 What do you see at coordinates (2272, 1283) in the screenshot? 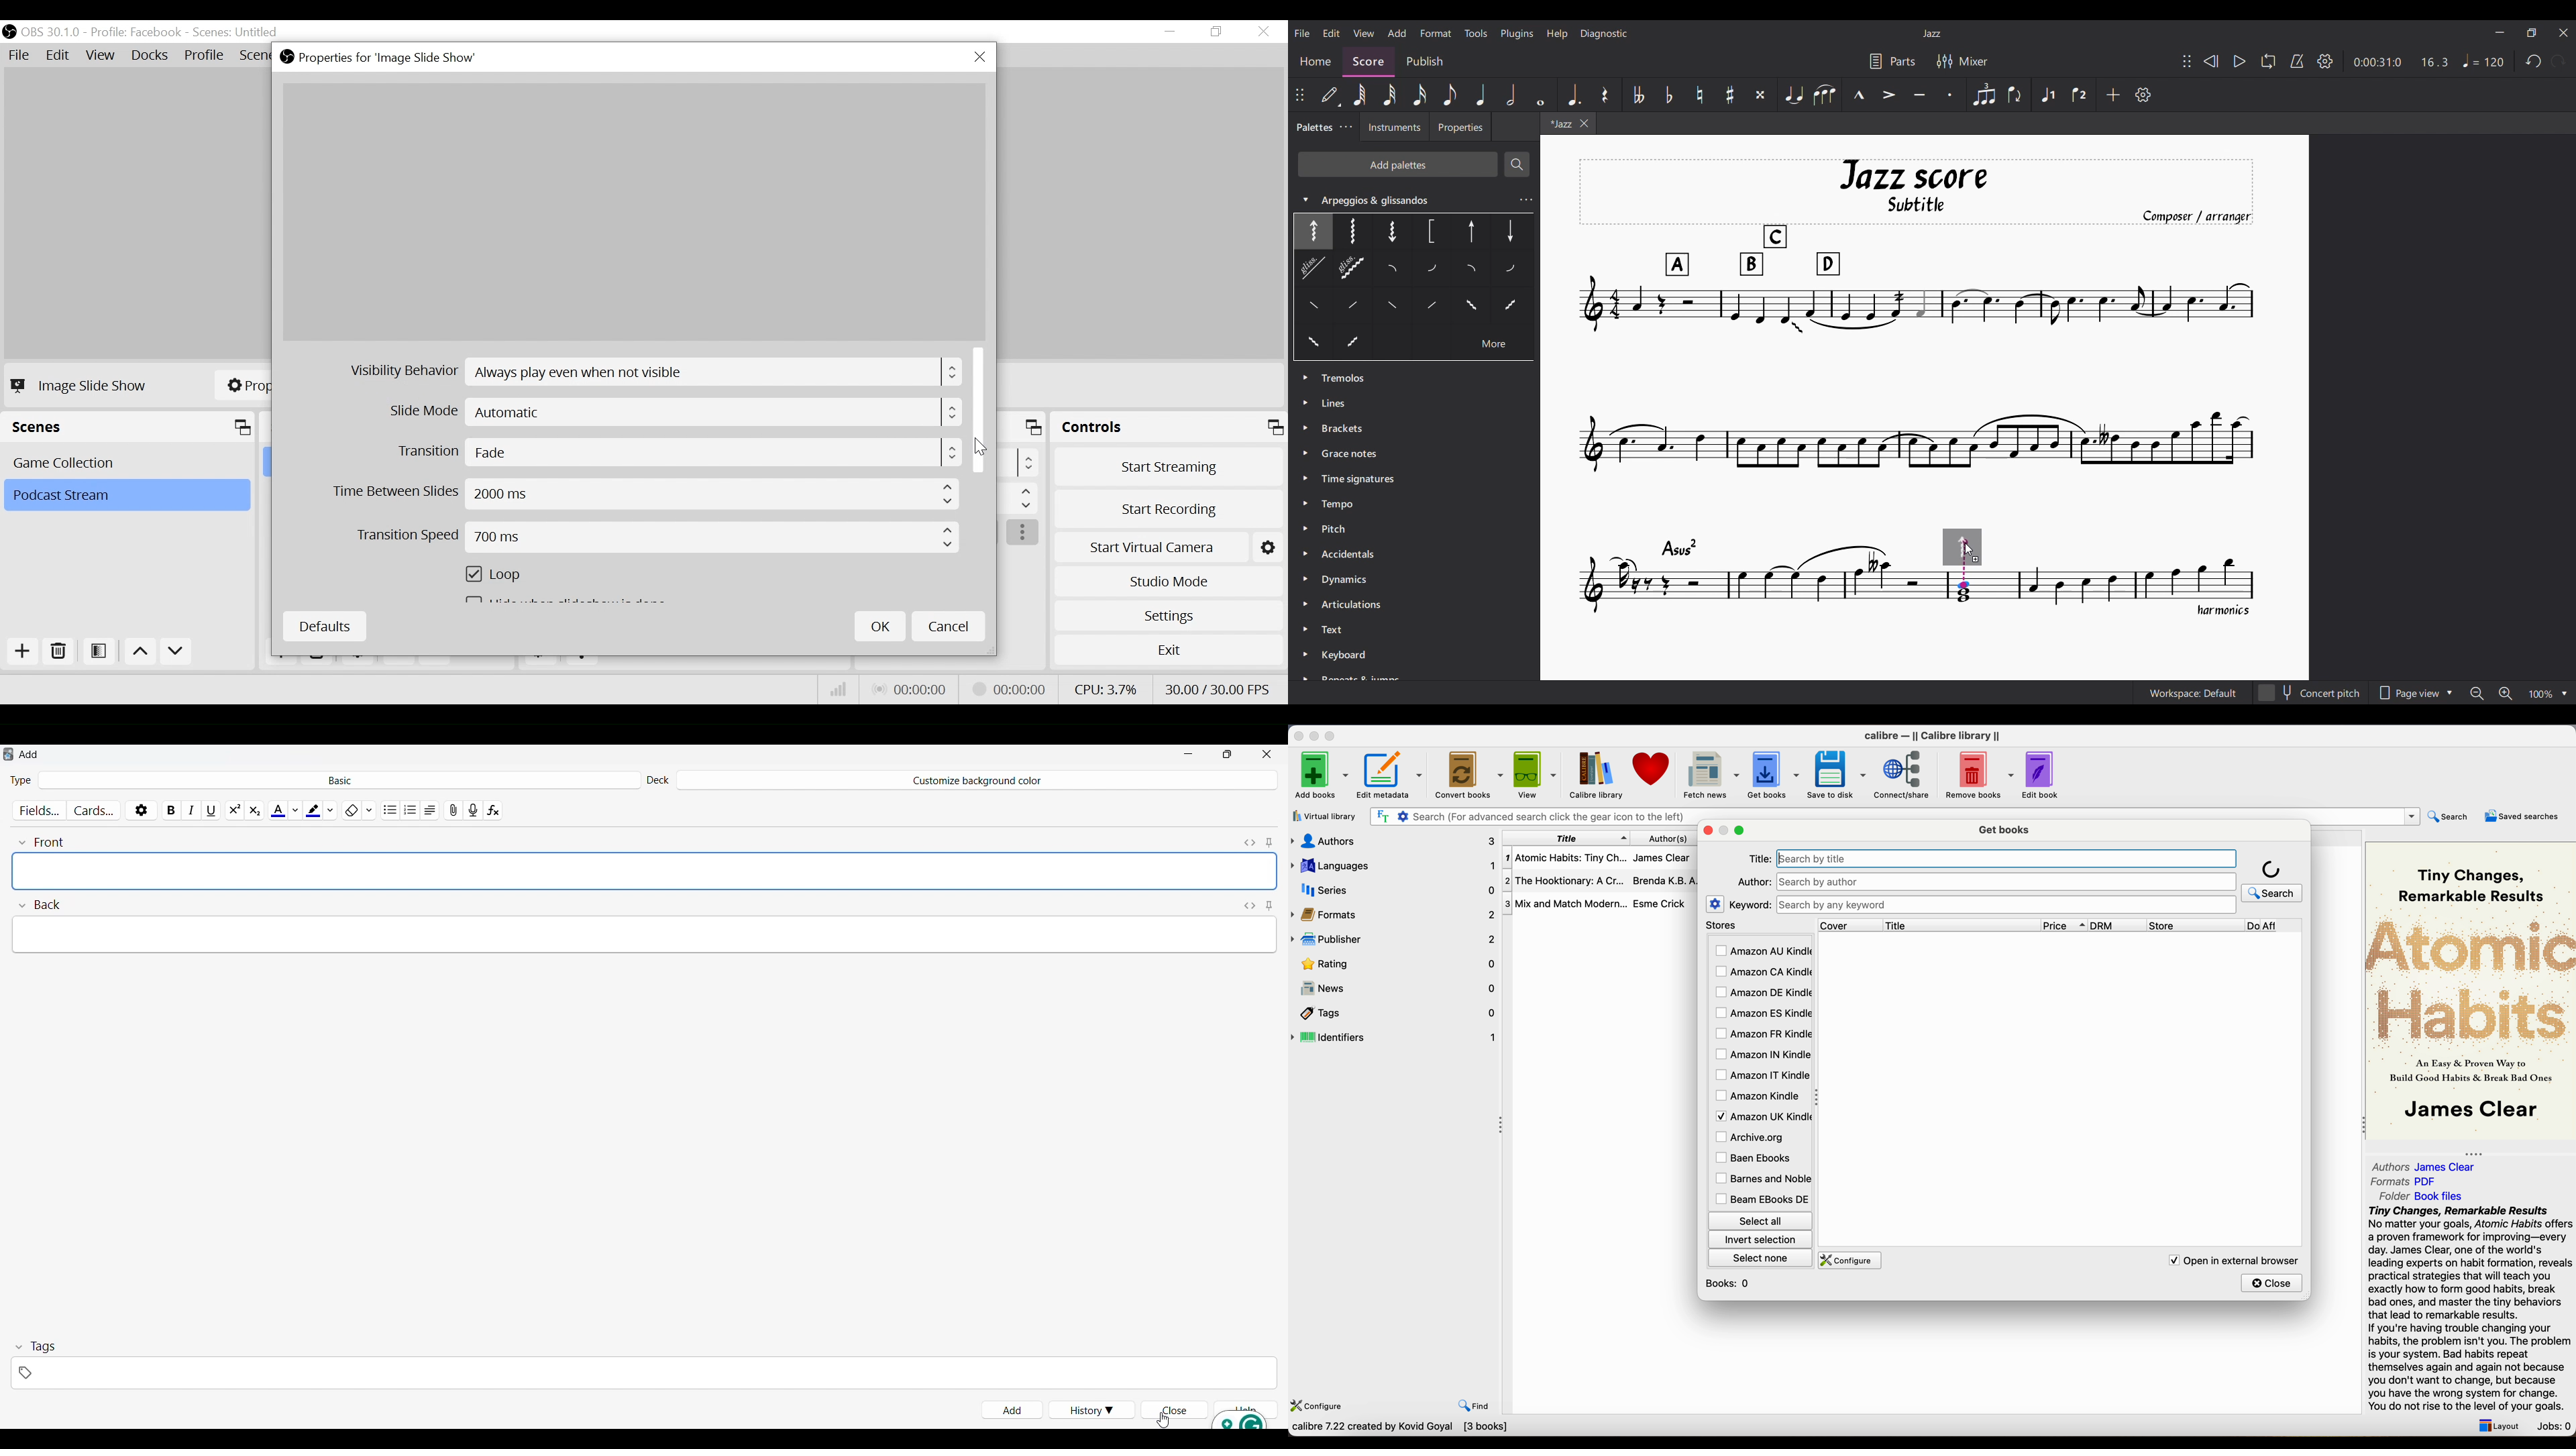
I see `close` at bounding box center [2272, 1283].